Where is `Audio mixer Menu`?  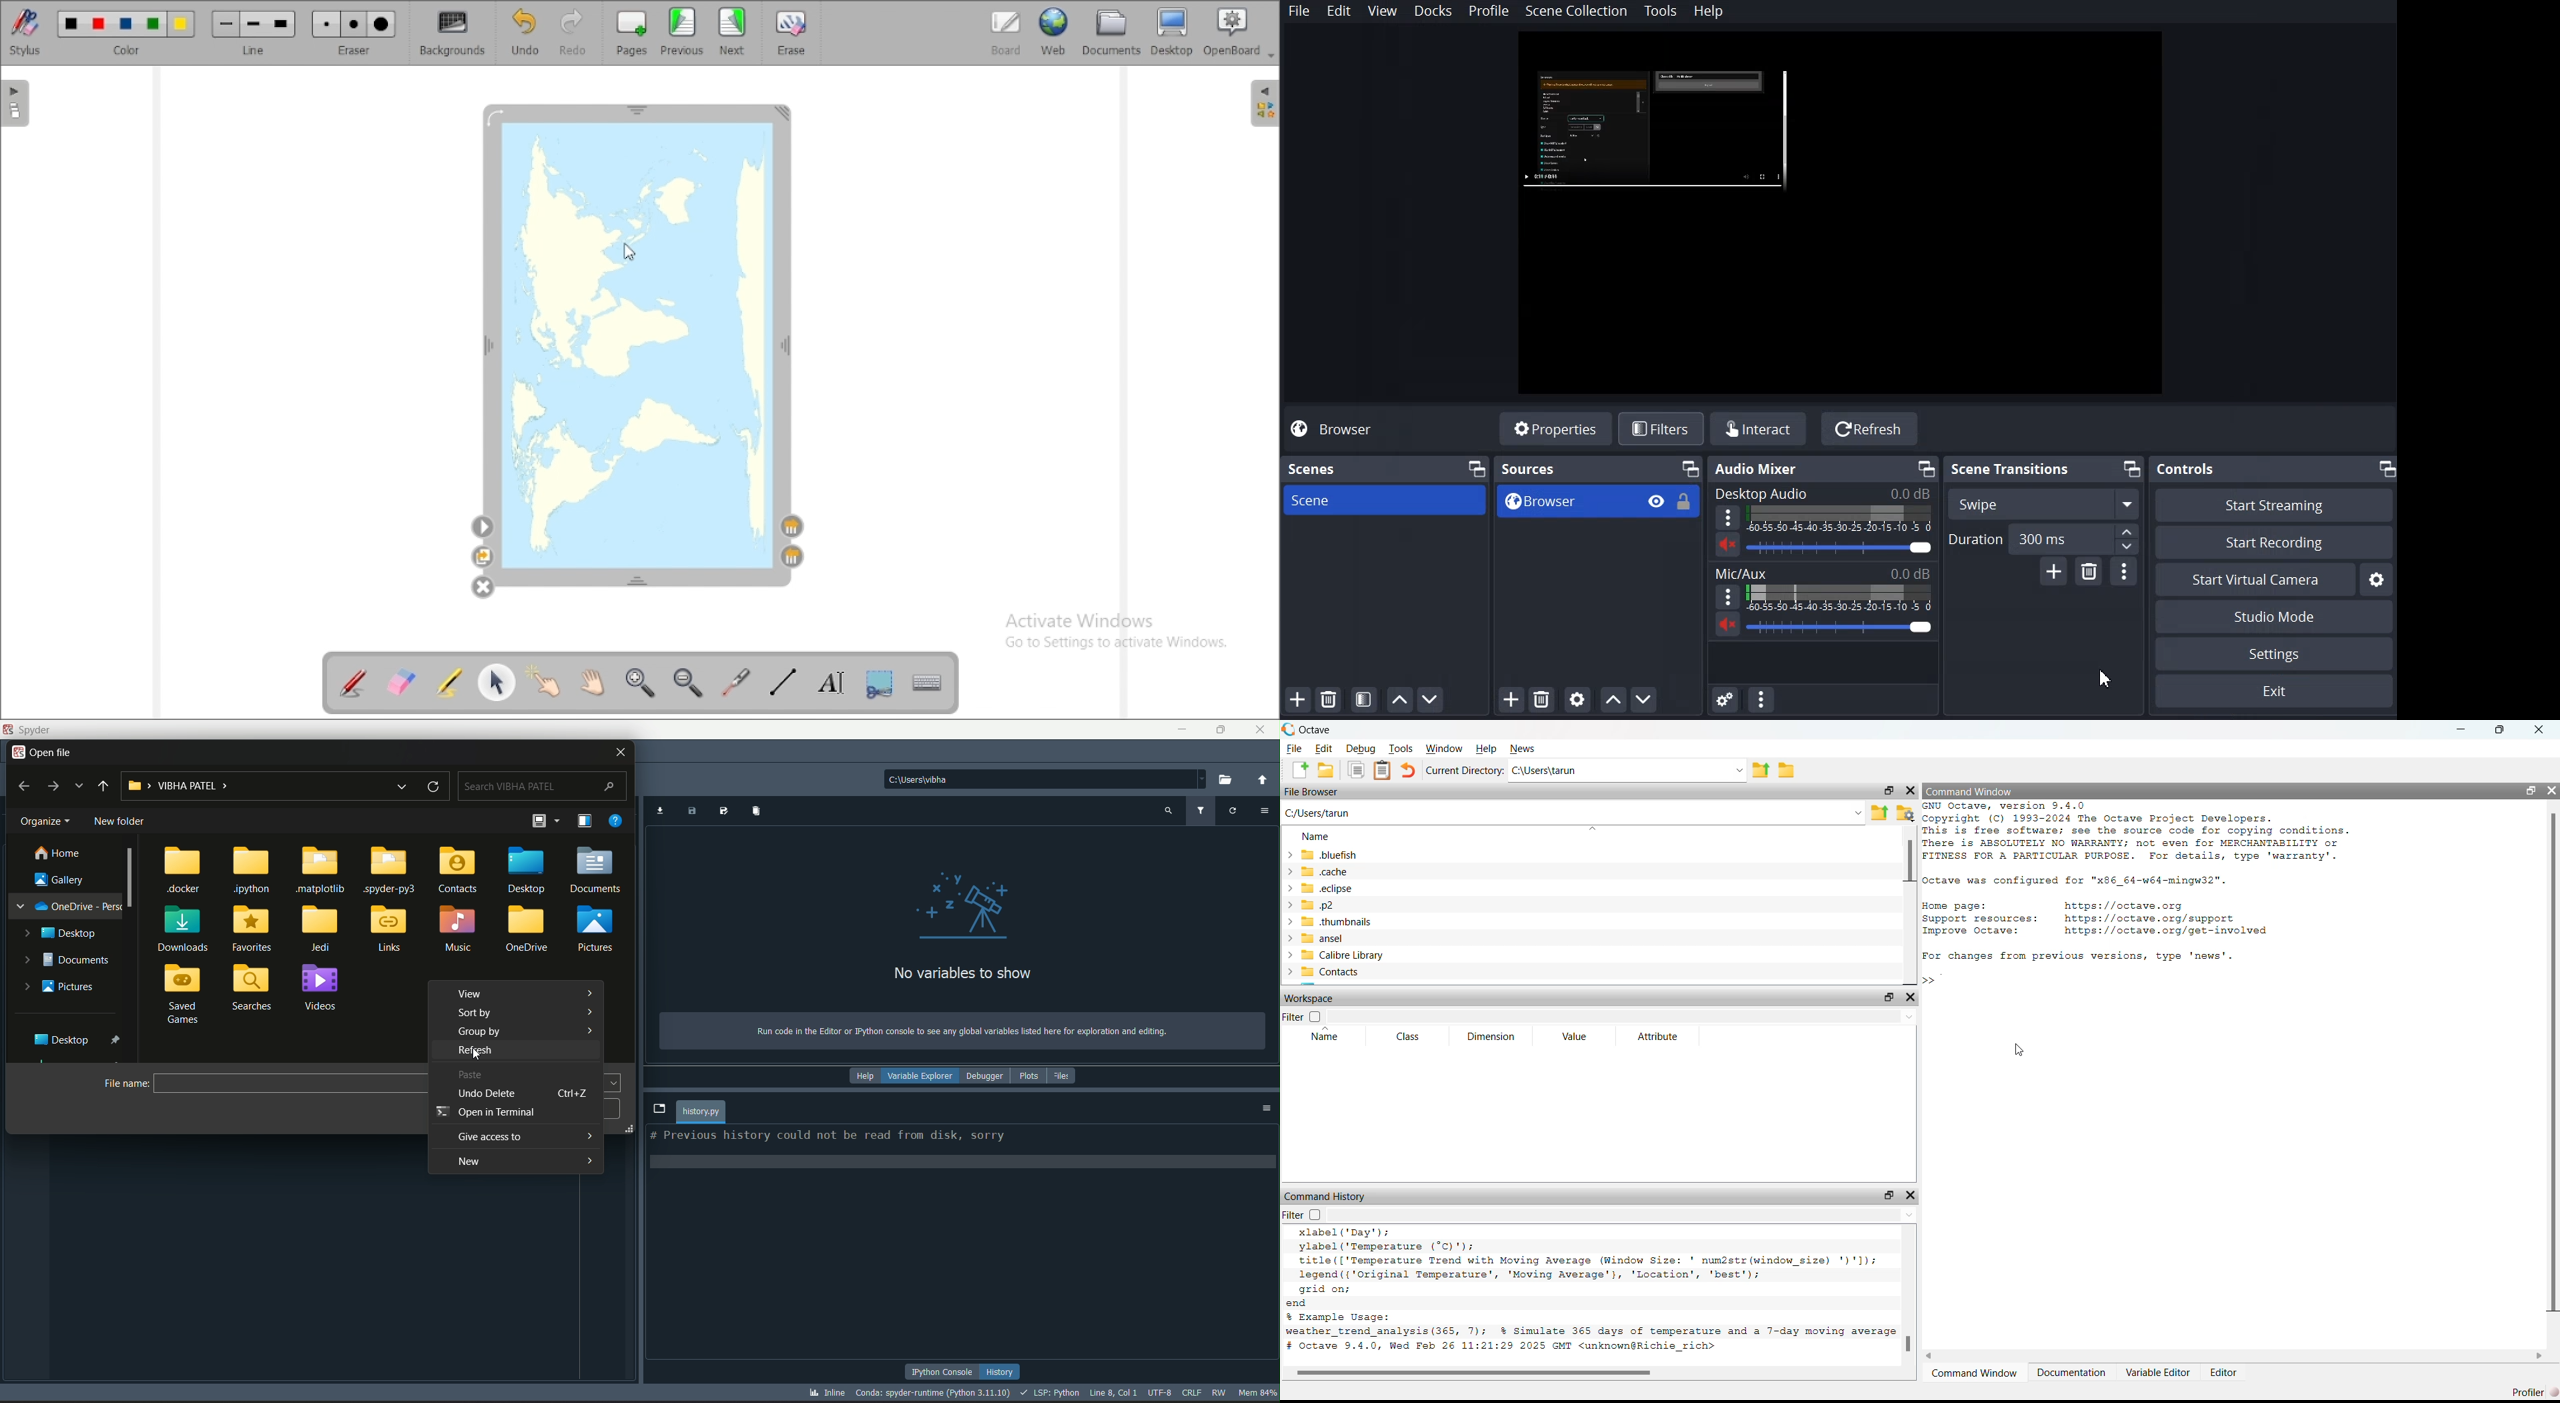
Audio mixer Menu is located at coordinates (1762, 699).